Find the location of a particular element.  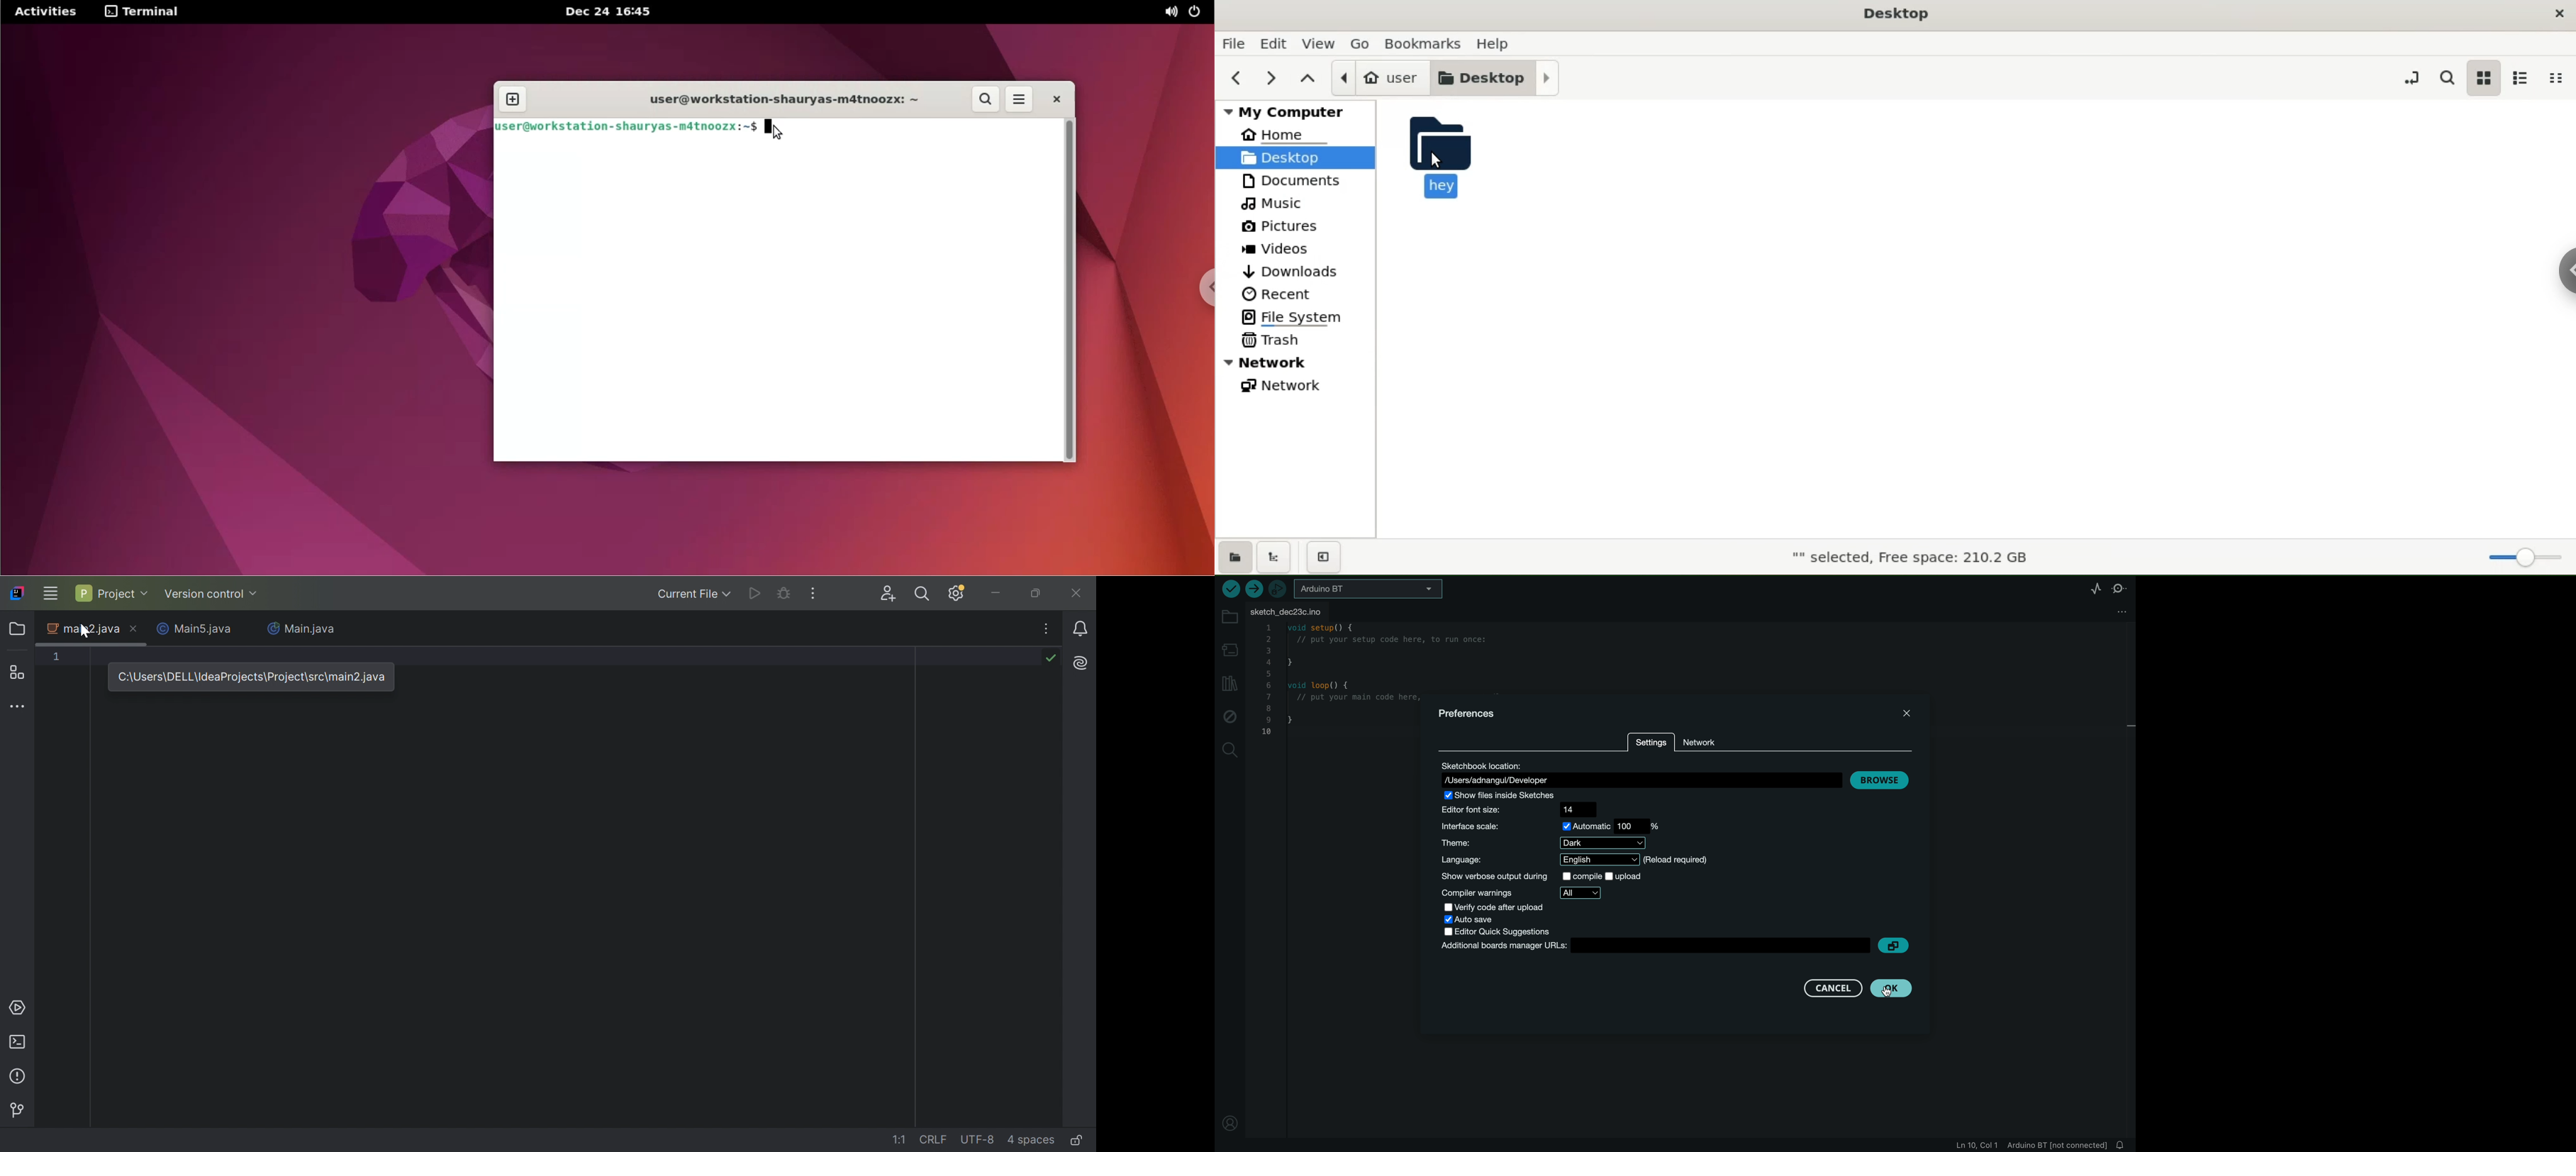

desktop is located at coordinates (1498, 77).